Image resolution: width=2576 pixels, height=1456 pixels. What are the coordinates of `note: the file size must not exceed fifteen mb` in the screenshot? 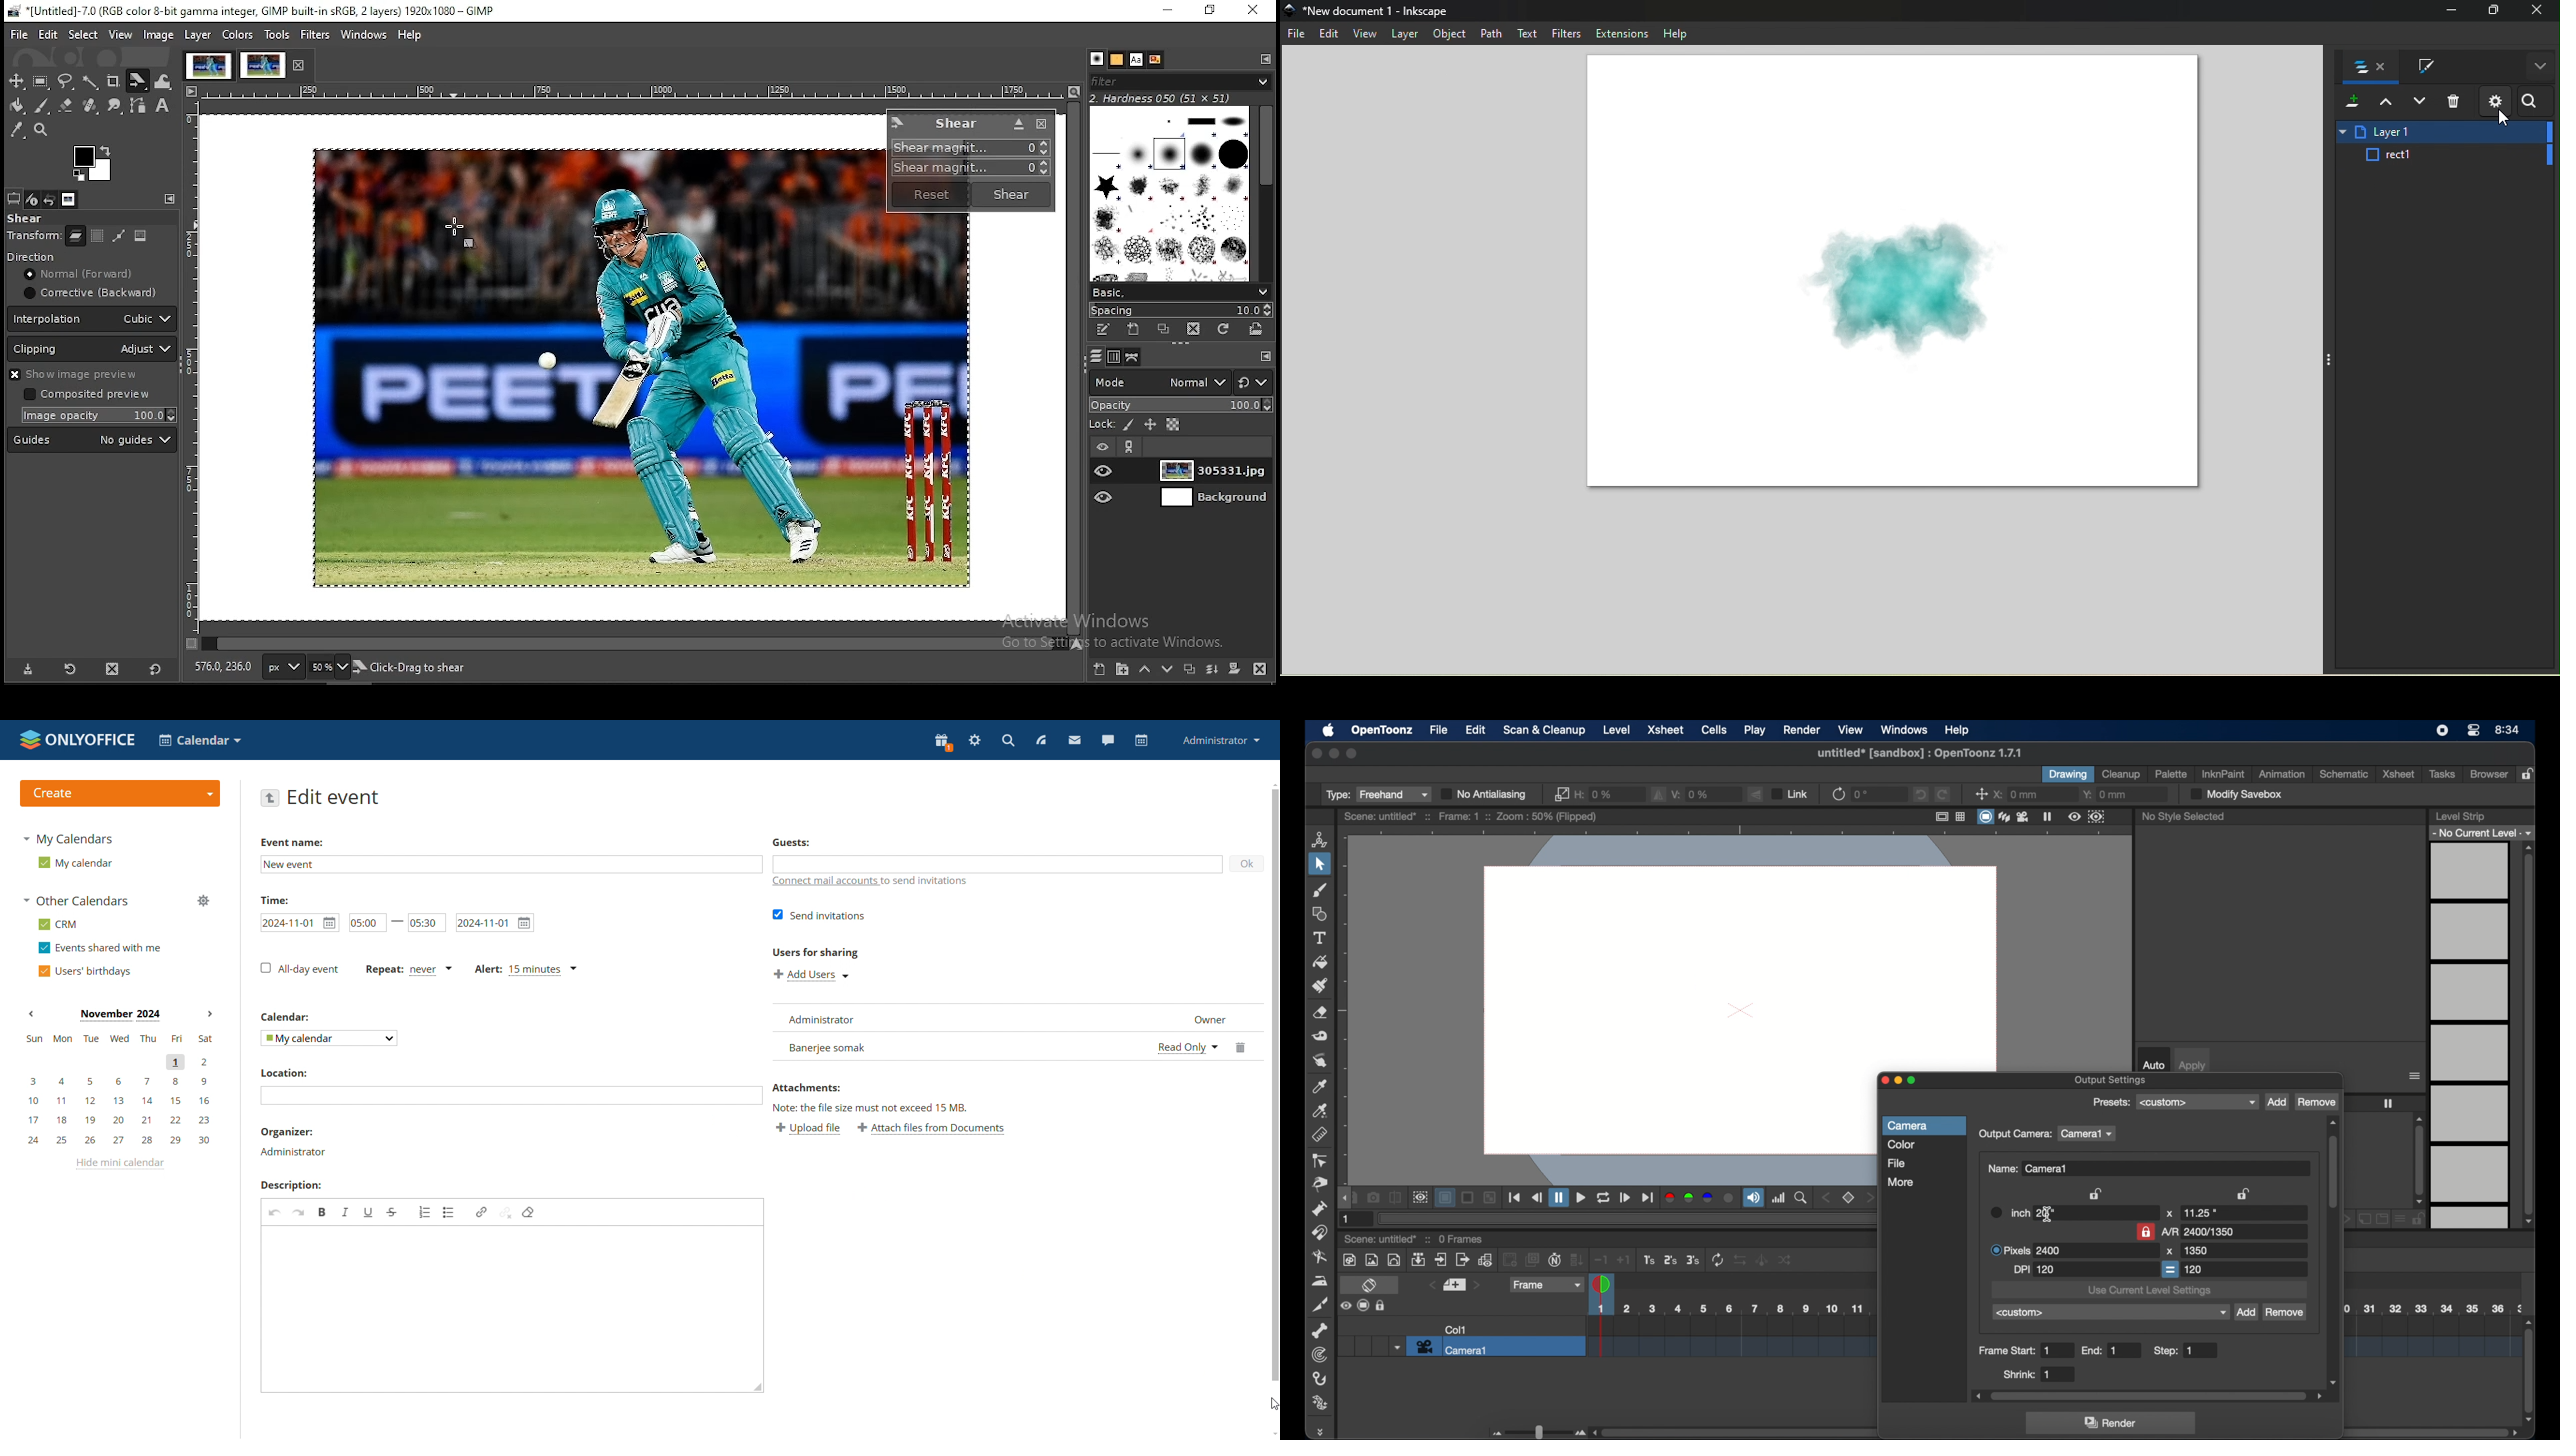 It's located at (869, 1107).